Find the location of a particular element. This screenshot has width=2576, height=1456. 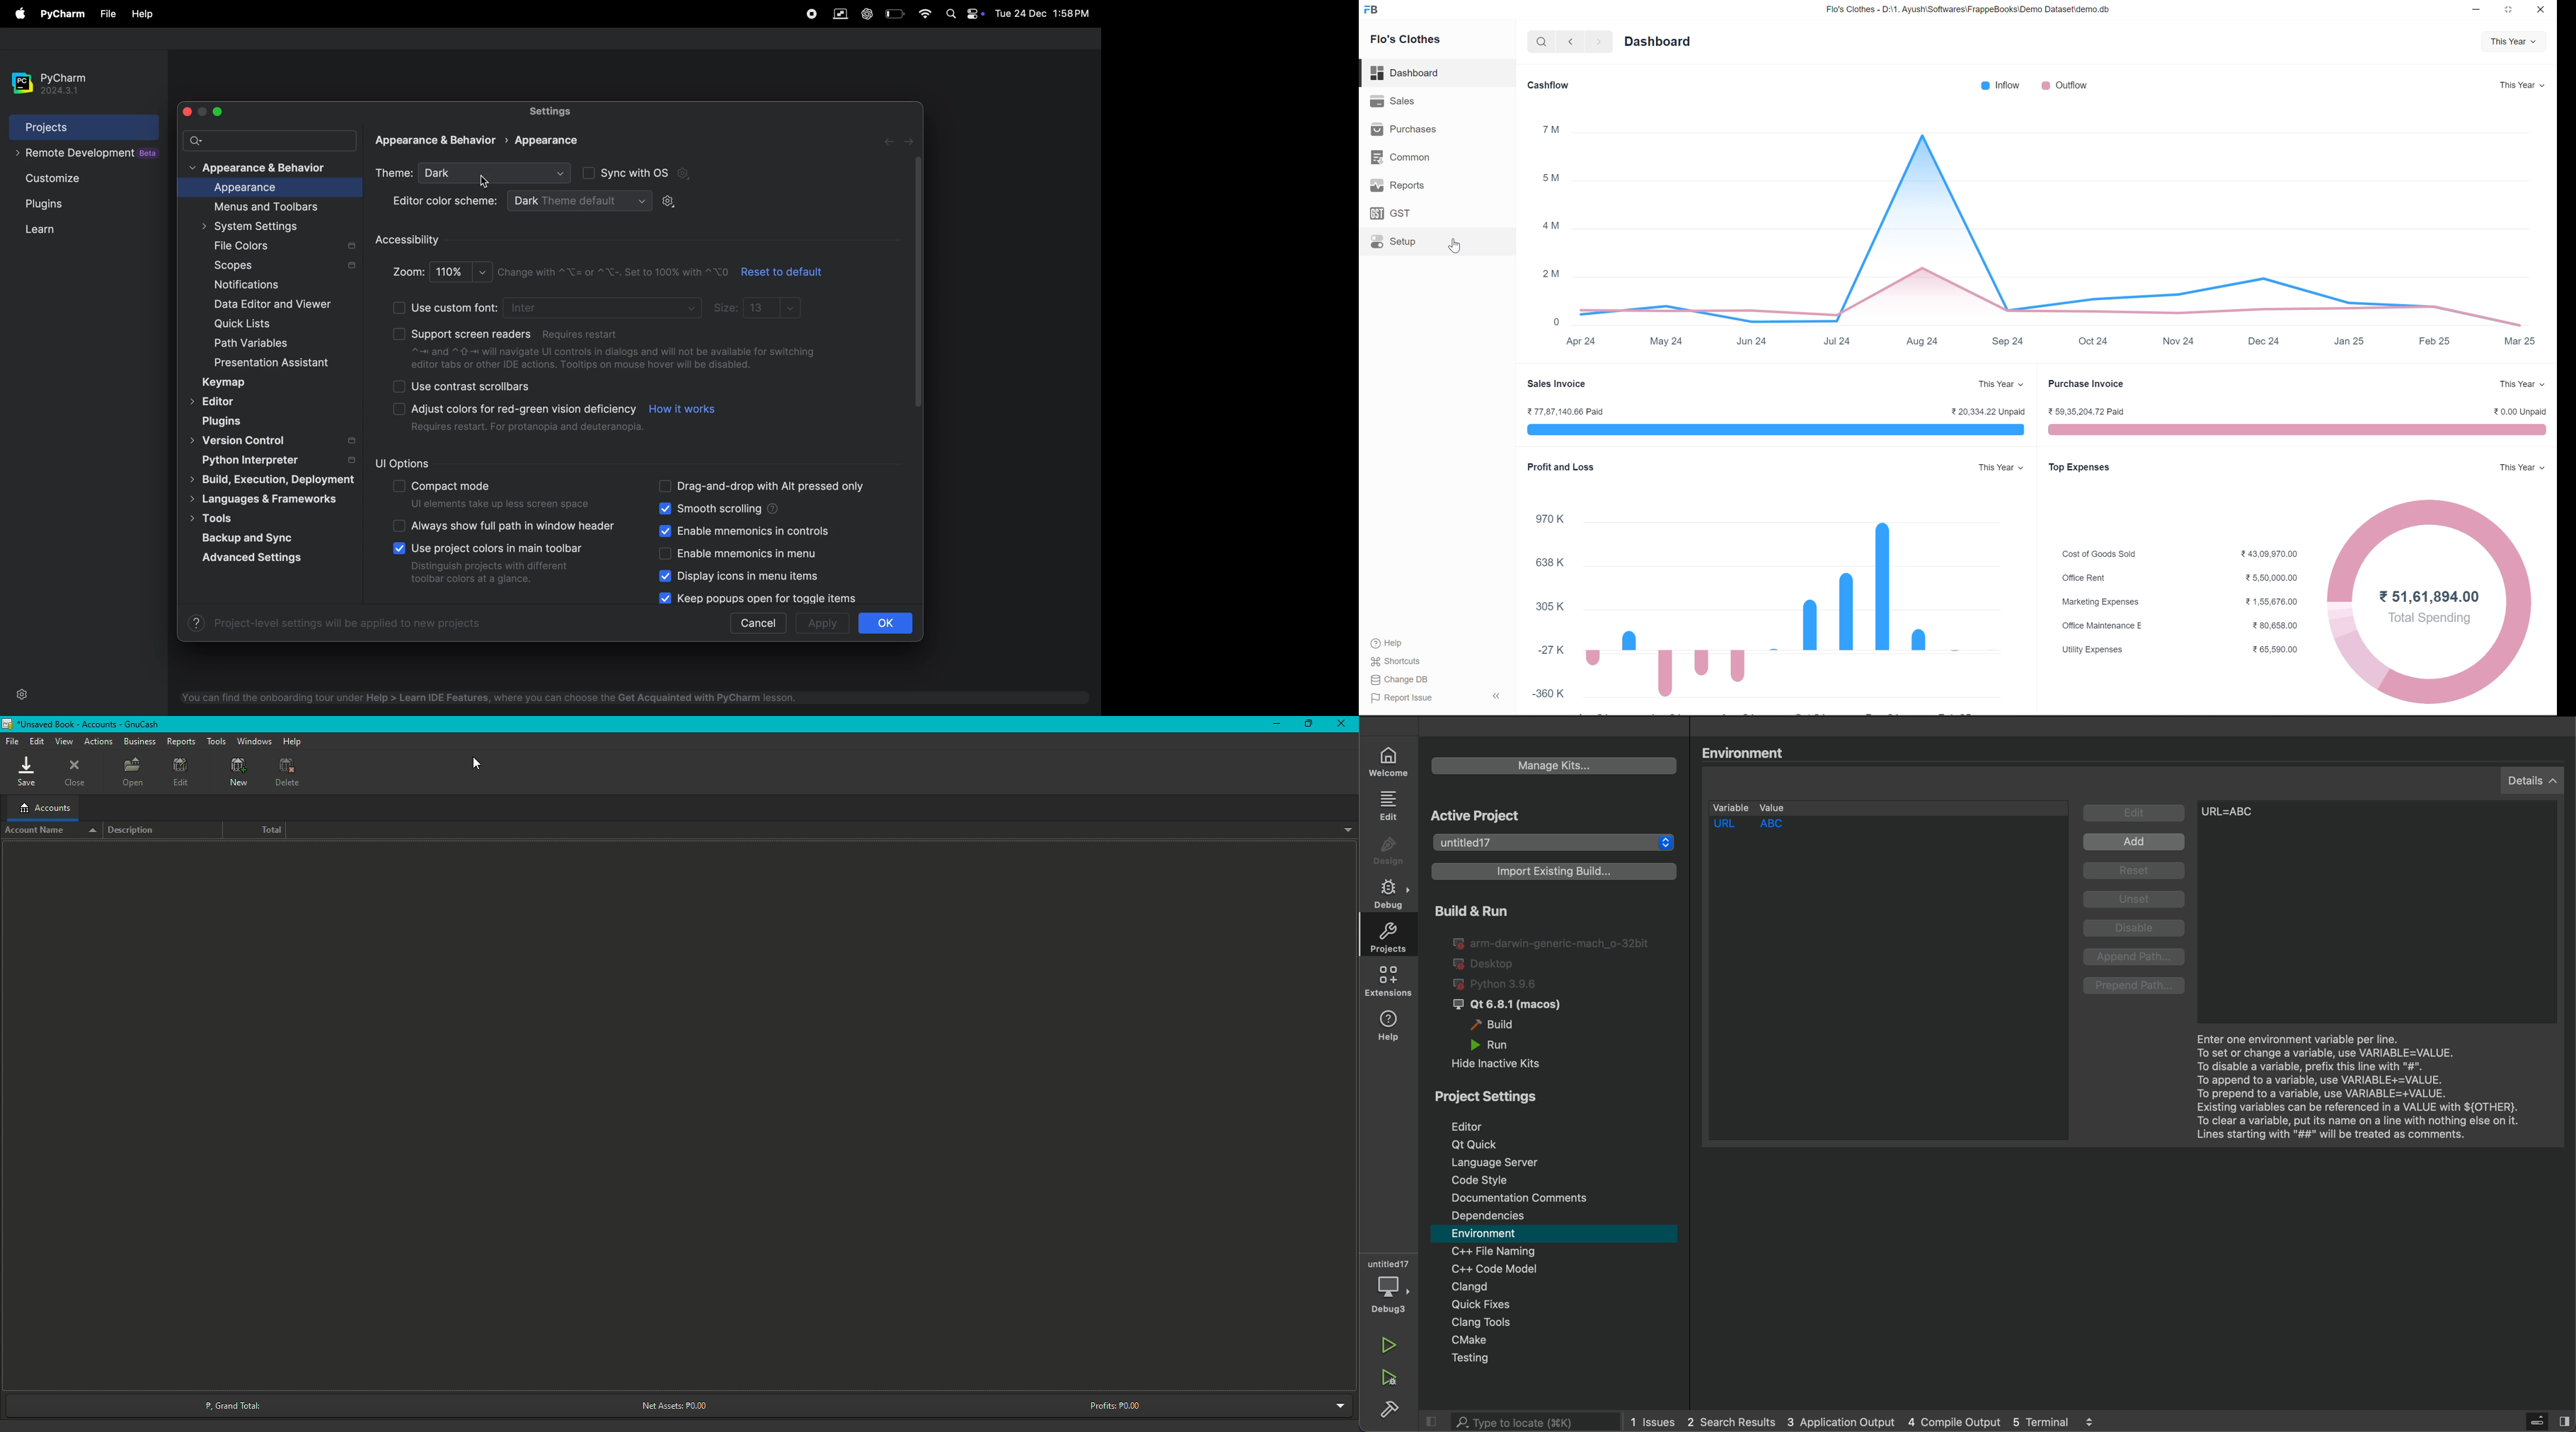

minimize is located at coordinates (2477, 9).